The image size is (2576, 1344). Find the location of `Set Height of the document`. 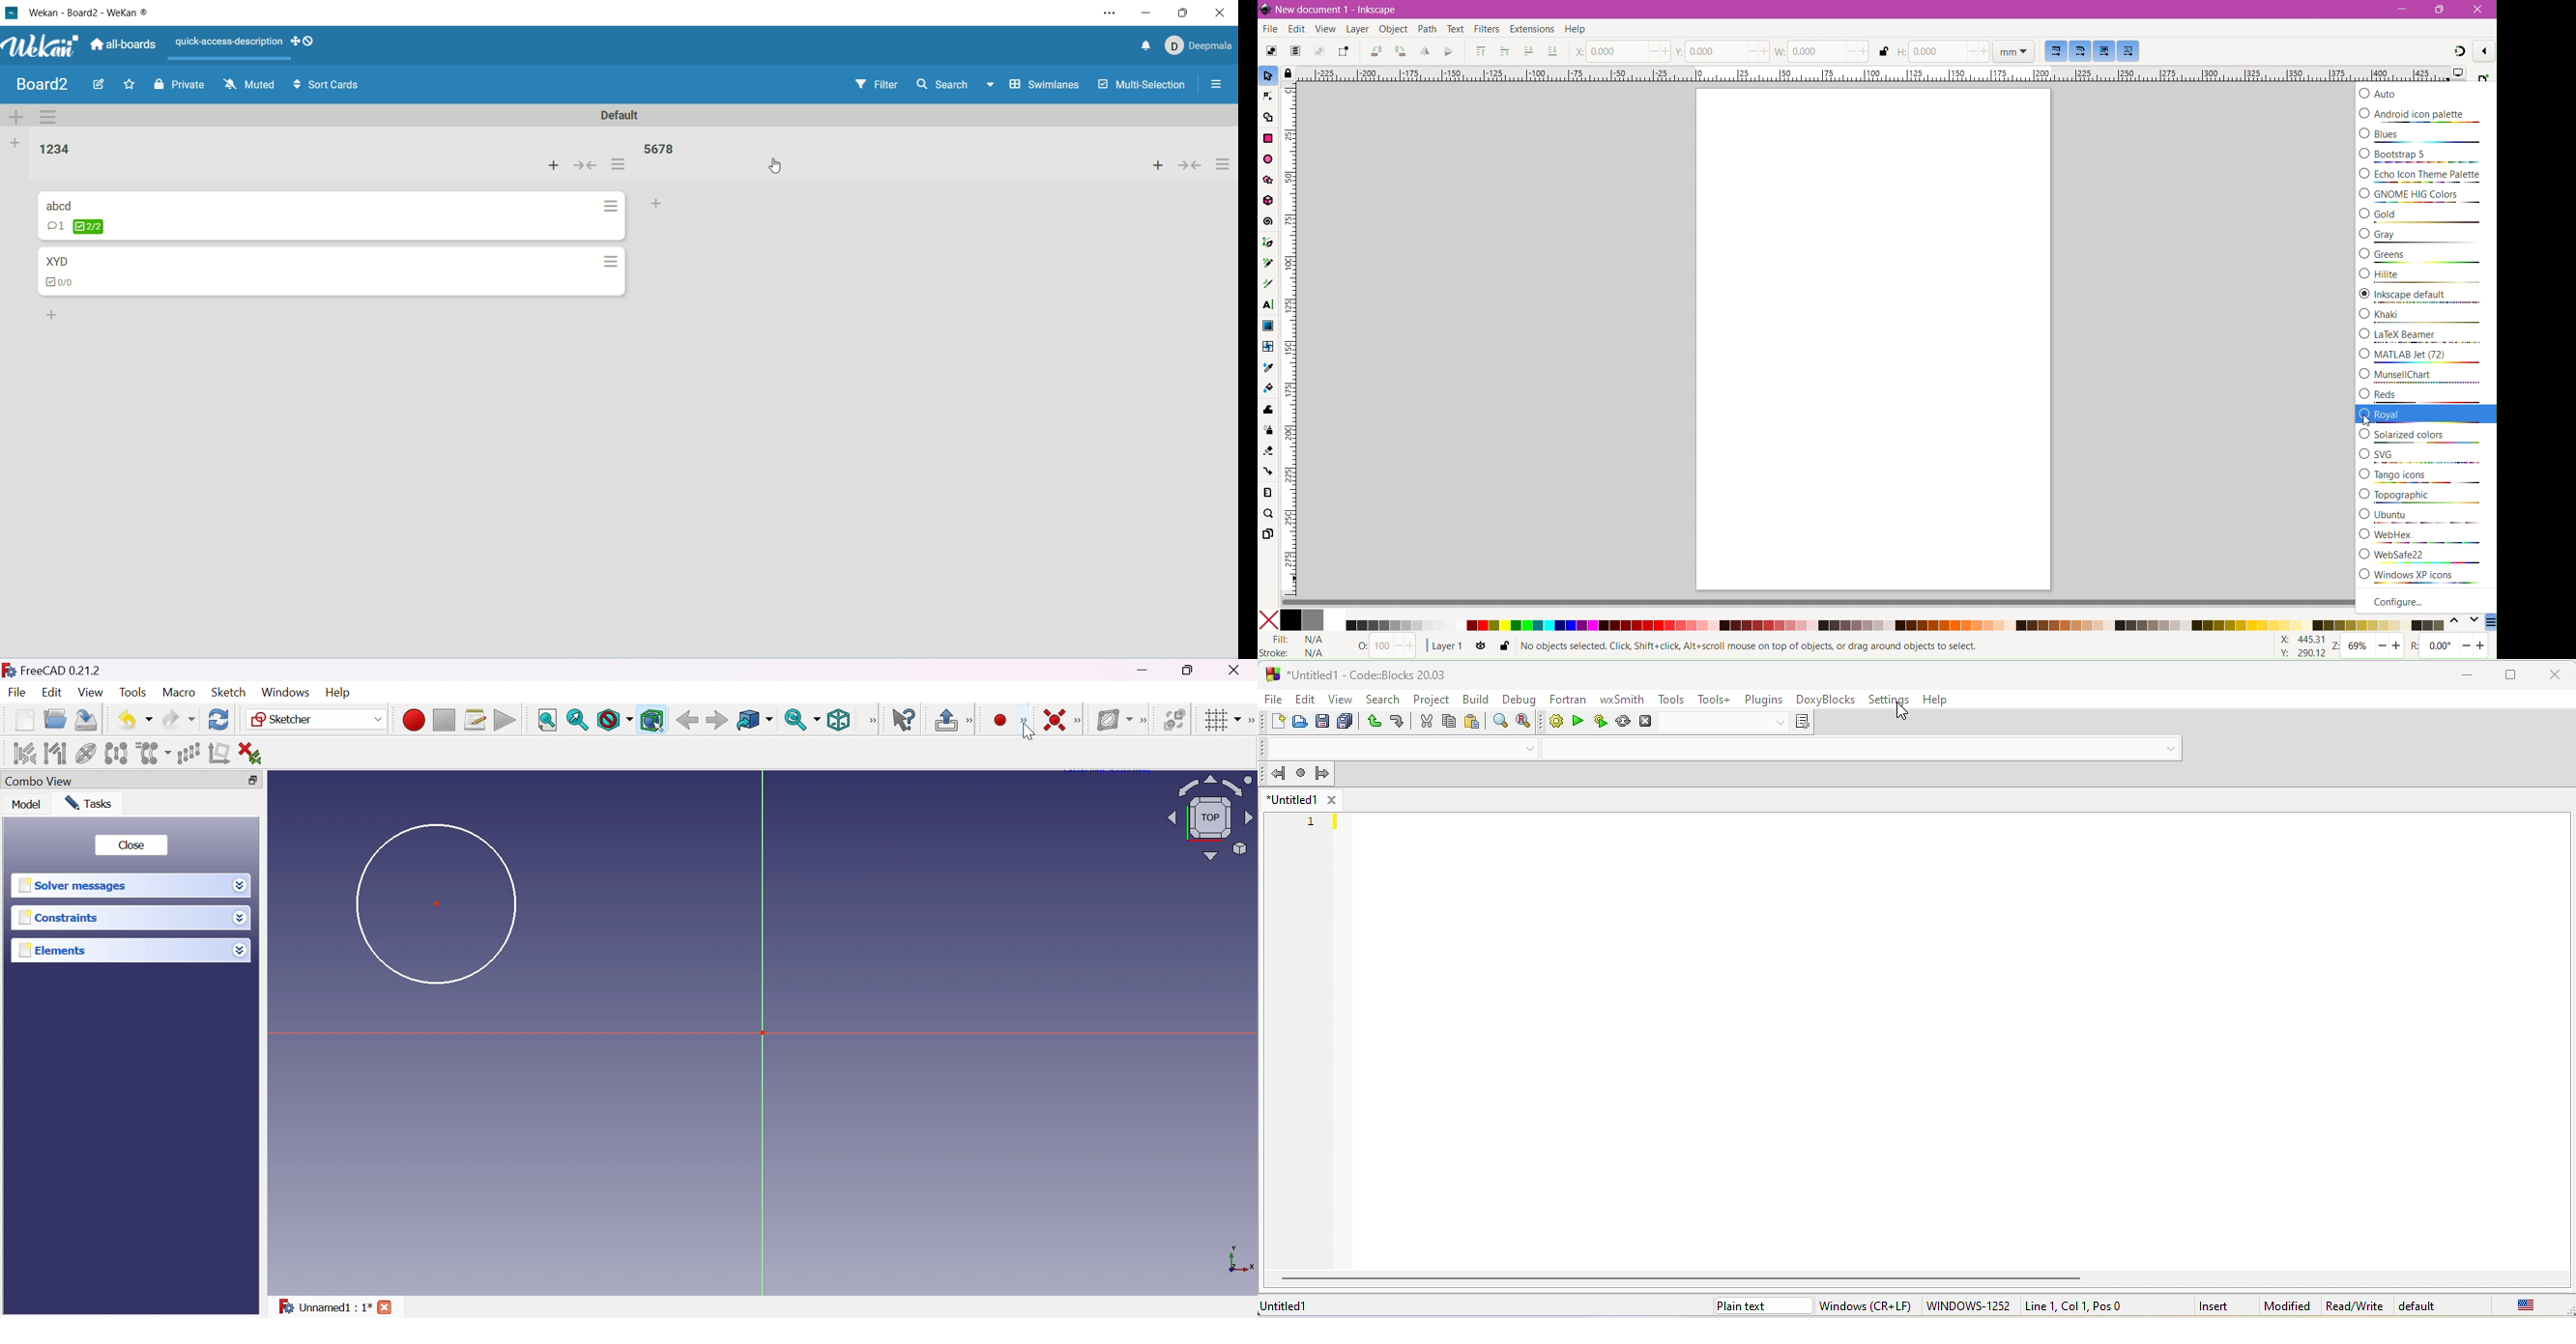

Set Height of the document is located at coordinates (1940, 52).